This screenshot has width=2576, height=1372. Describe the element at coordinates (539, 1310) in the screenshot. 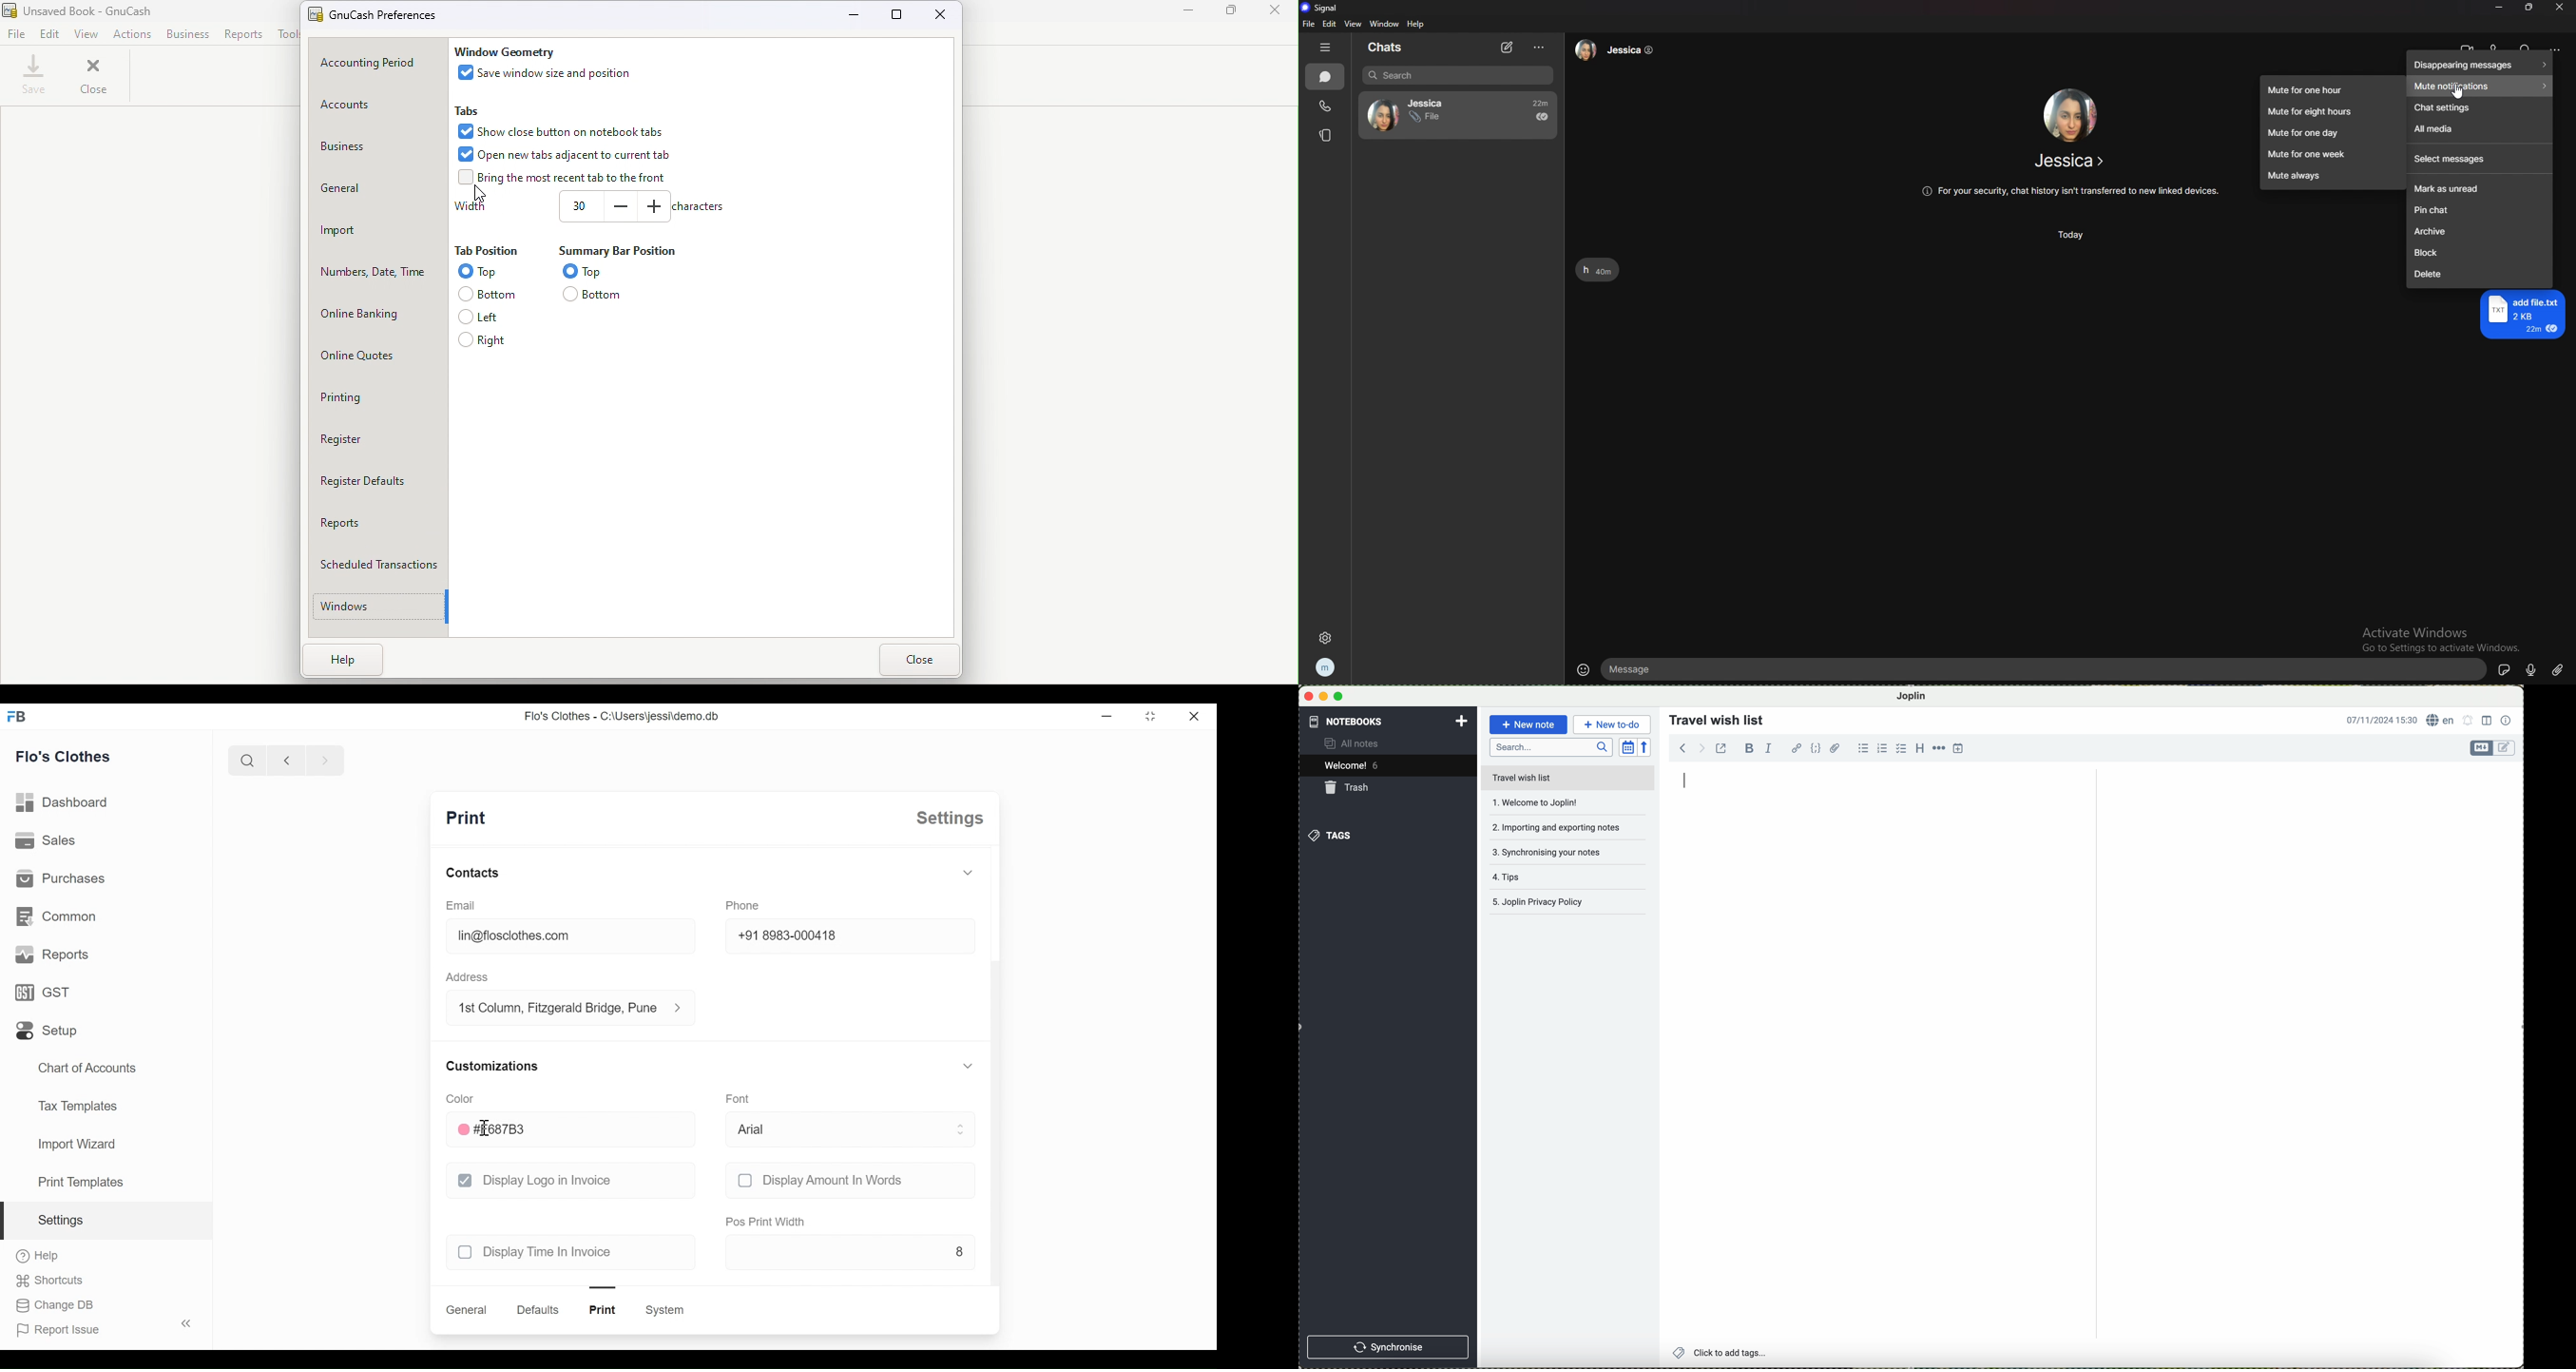

I see `defaults` at that location.